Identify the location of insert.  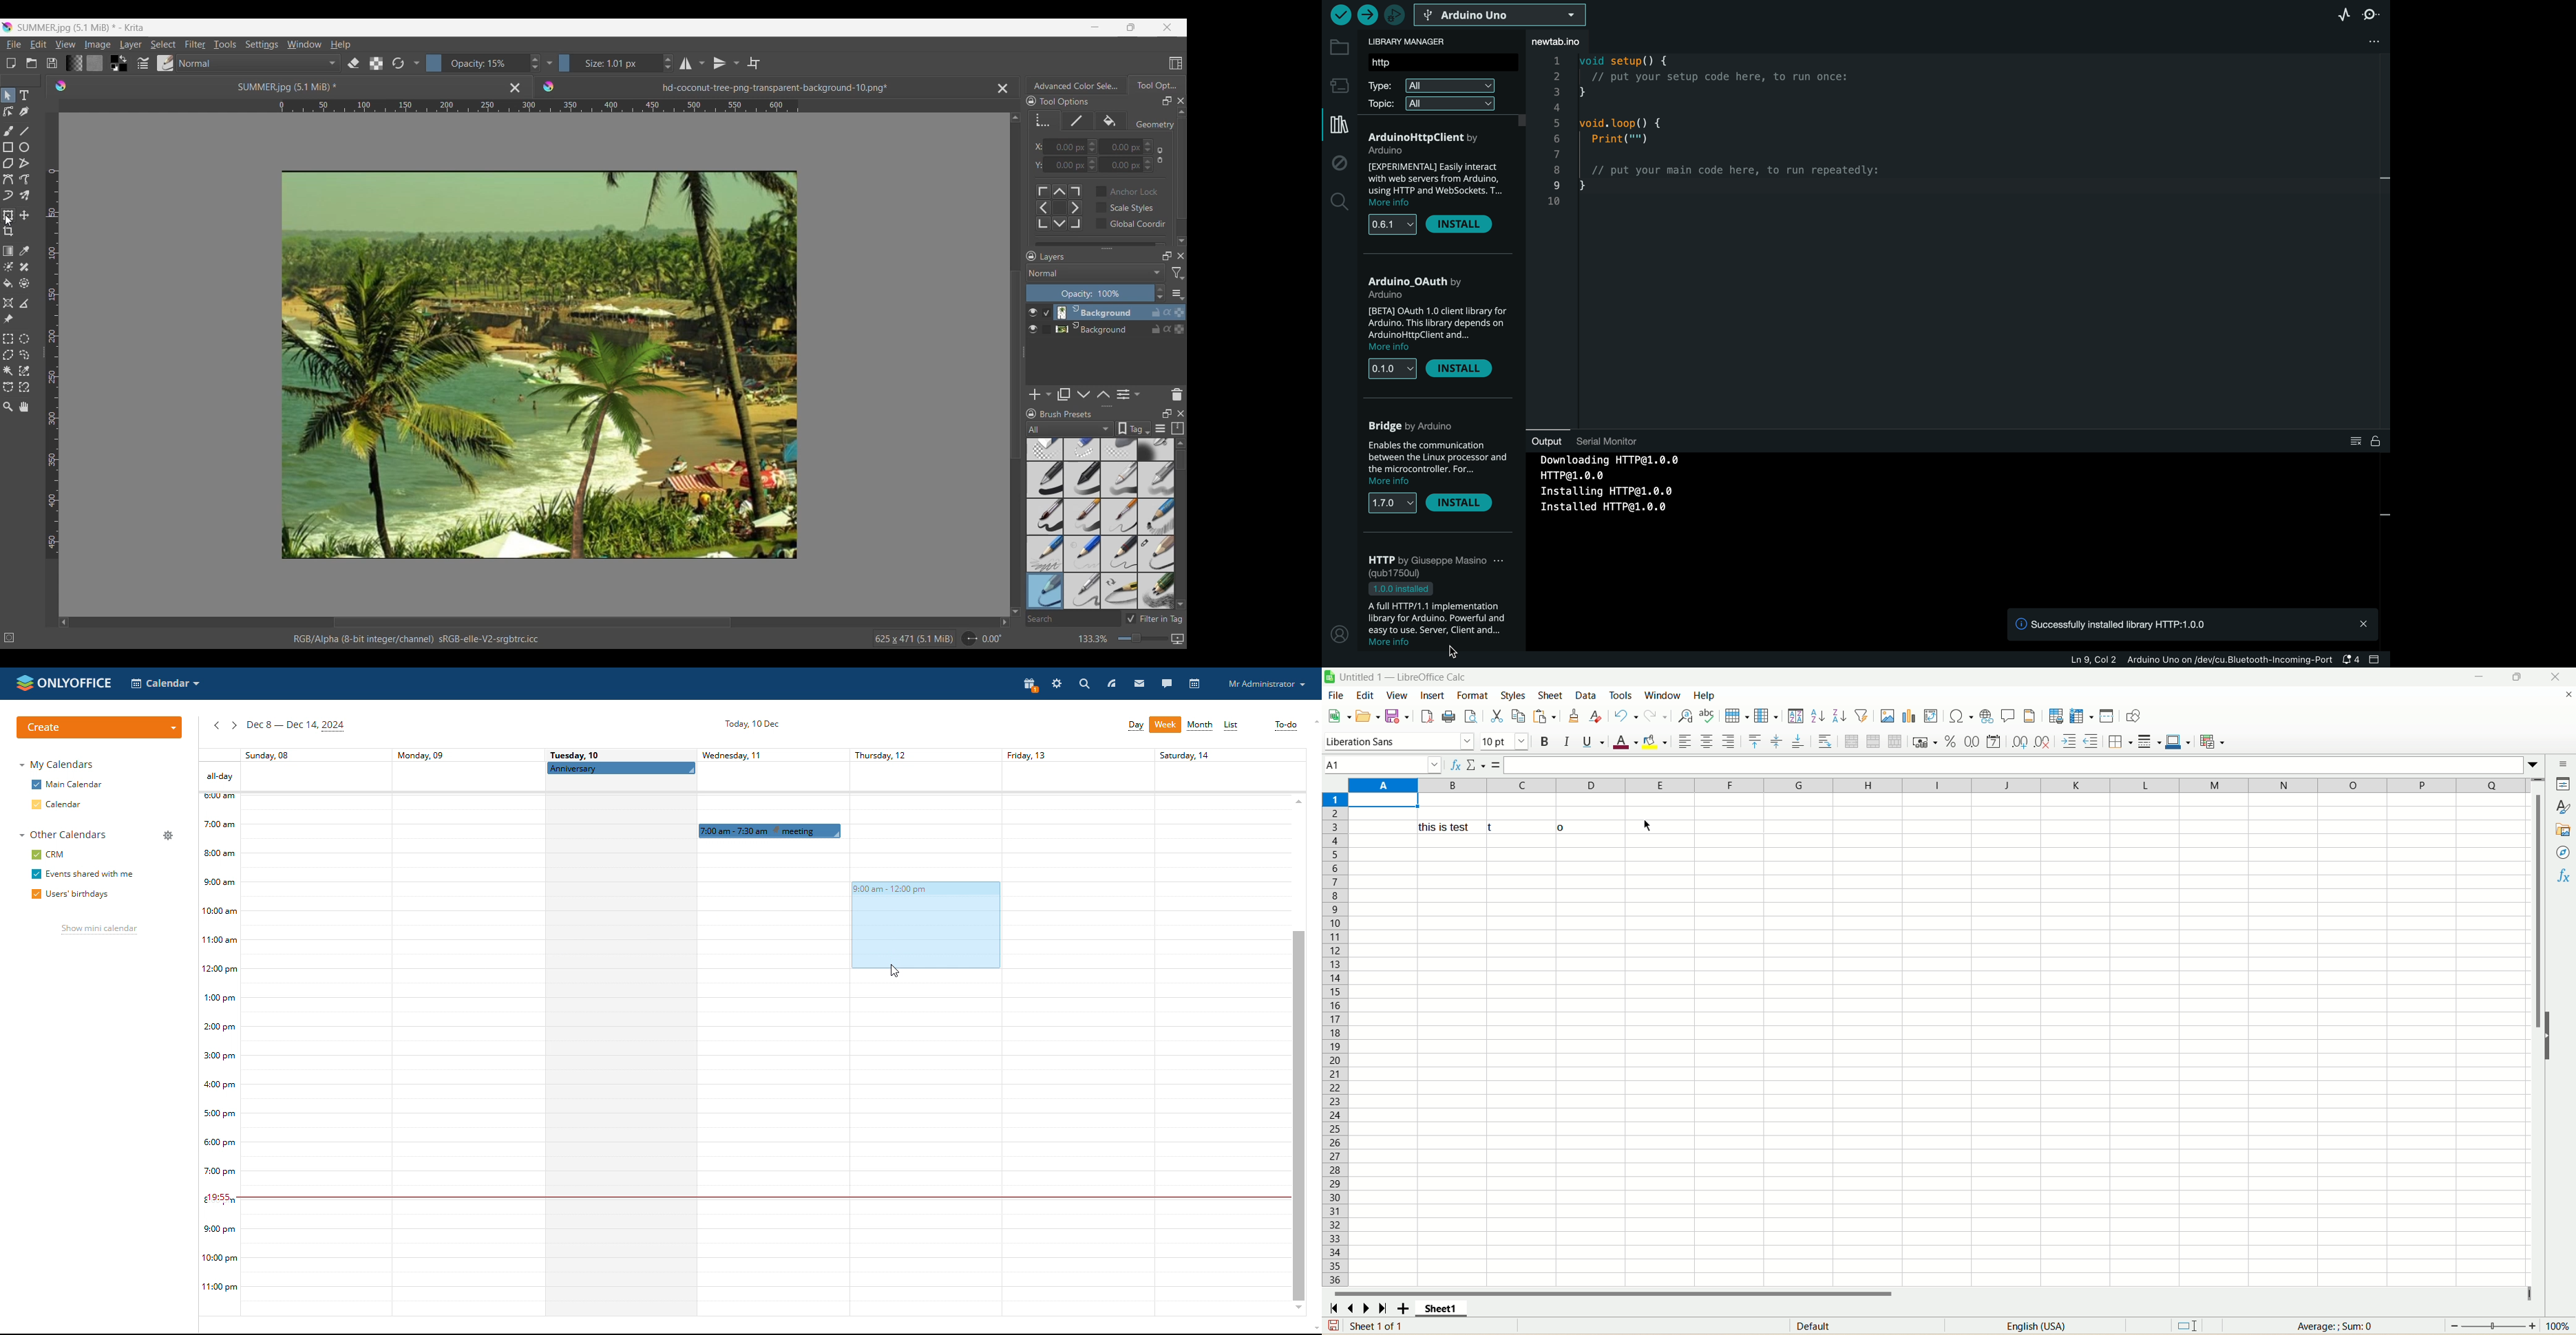
(1431, 695).